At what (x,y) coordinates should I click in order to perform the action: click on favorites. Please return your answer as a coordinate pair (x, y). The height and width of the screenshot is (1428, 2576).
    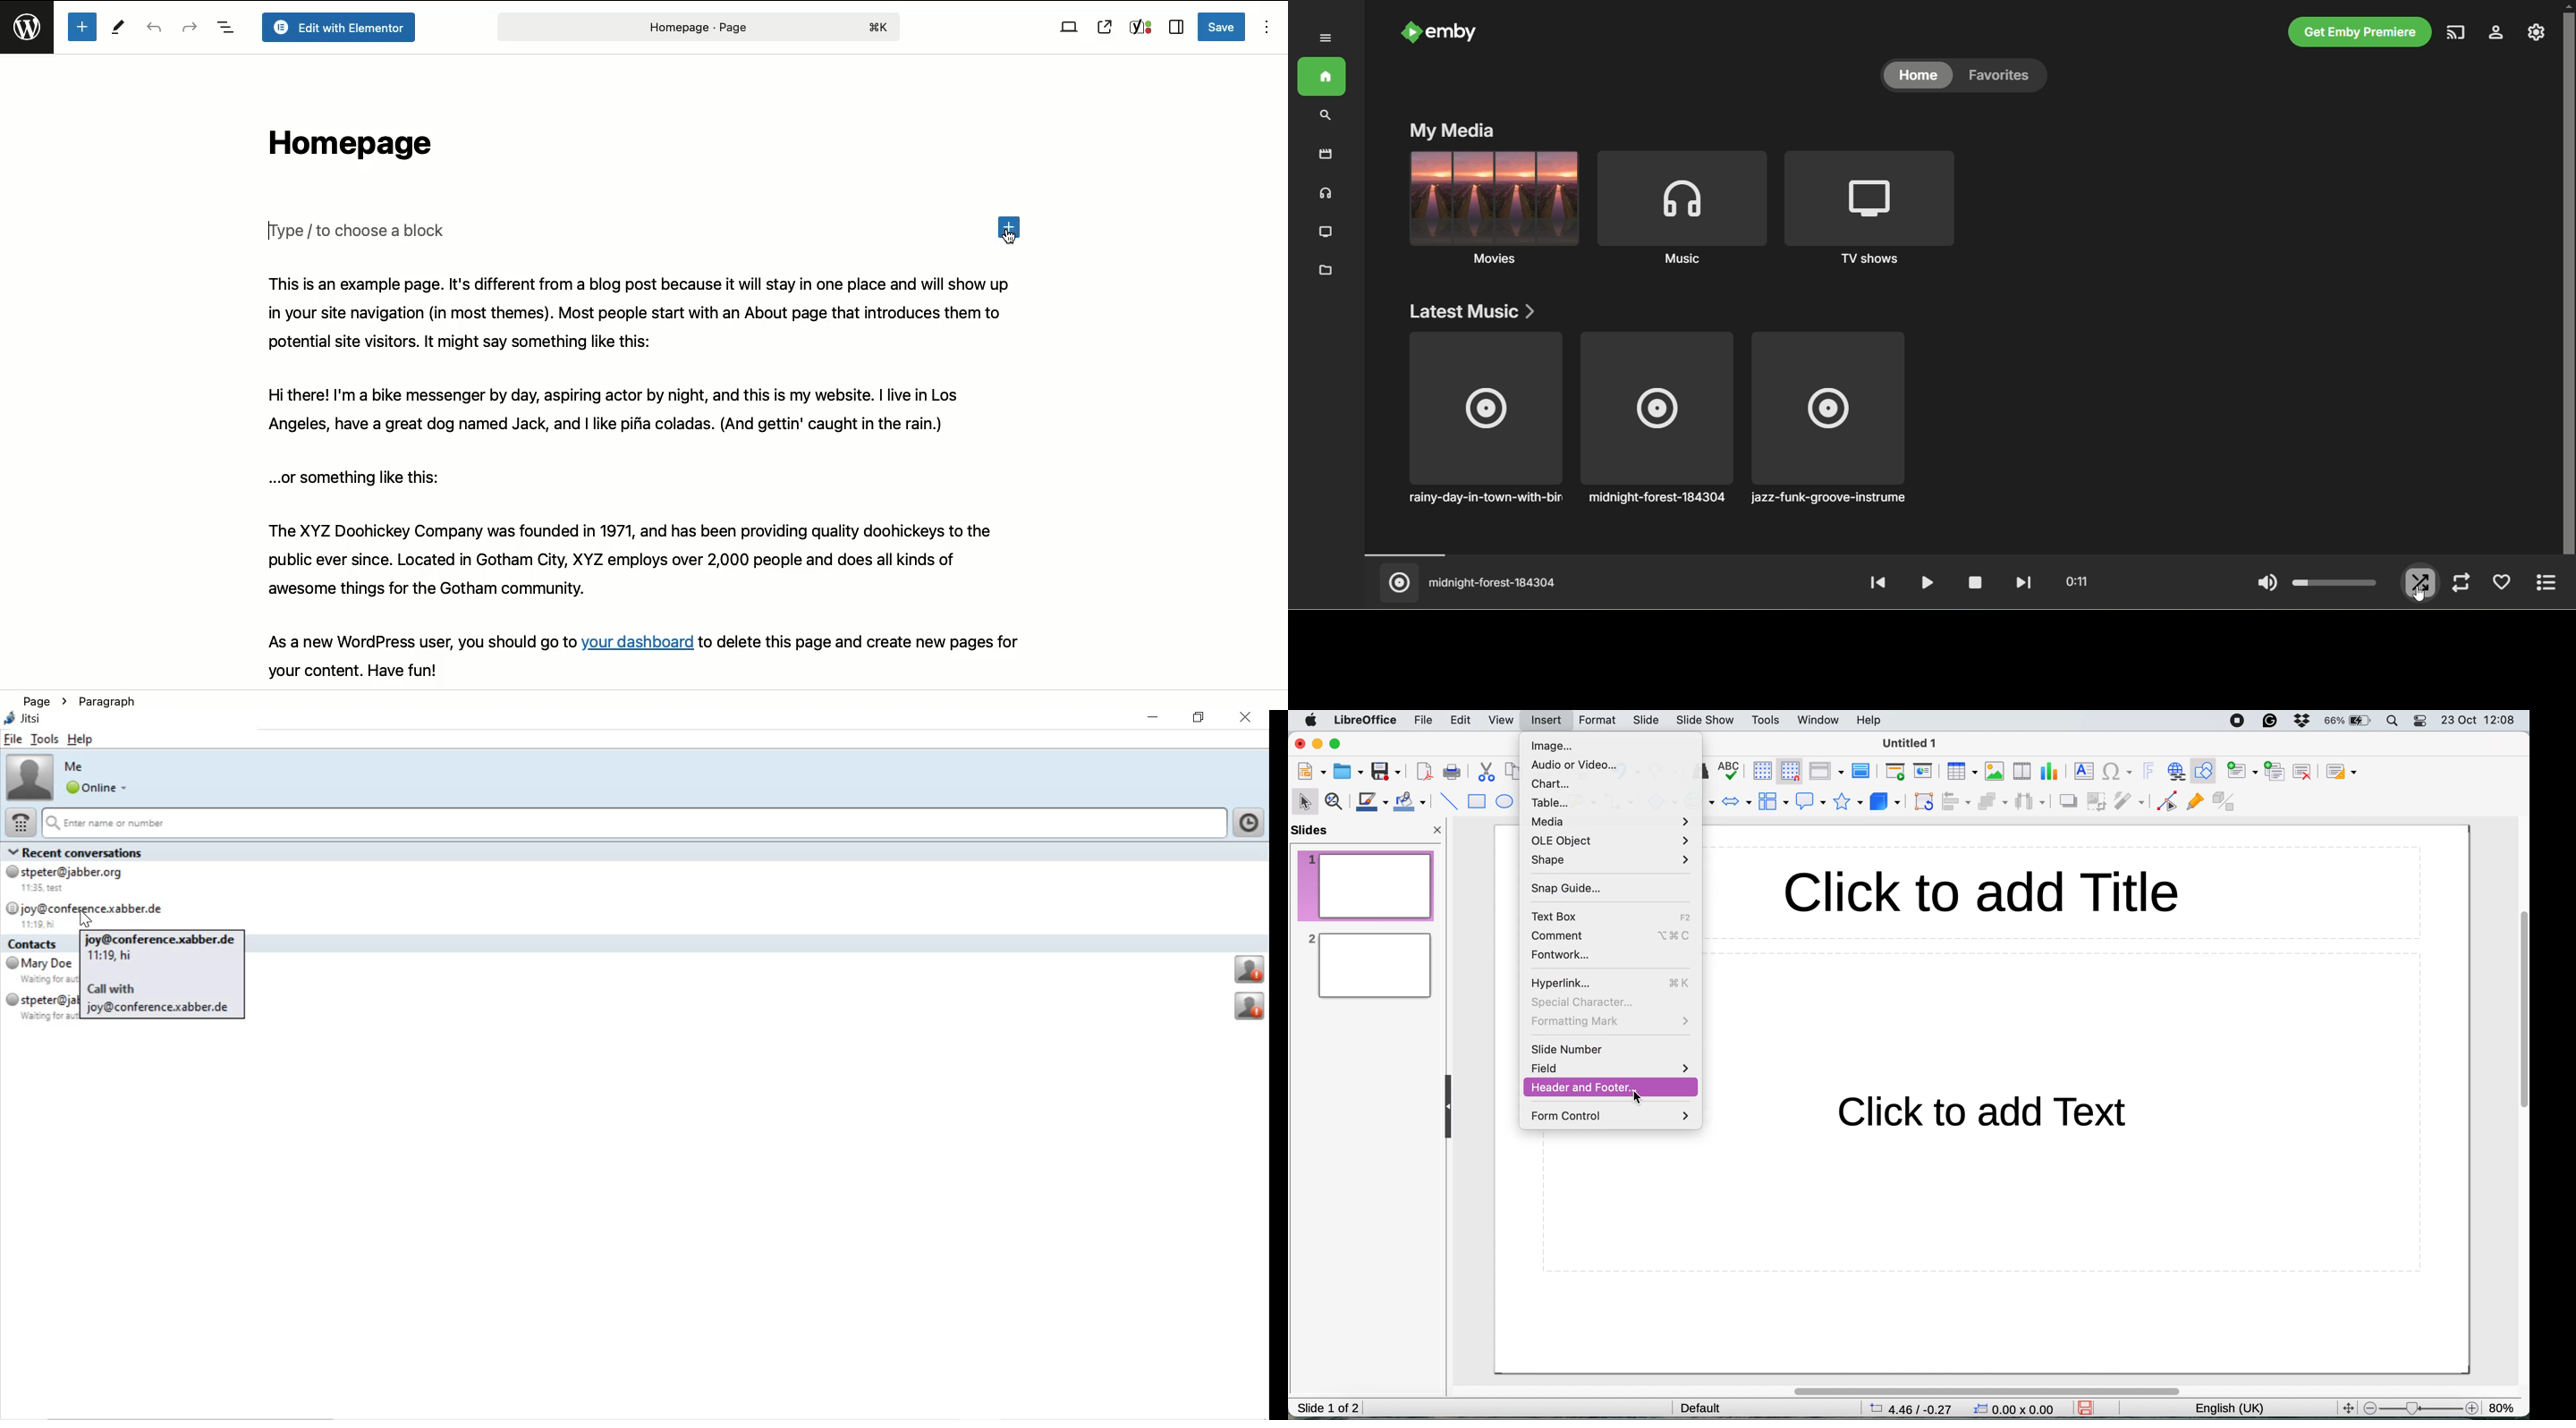
    Looking at the image, I should click on (2503, 585).